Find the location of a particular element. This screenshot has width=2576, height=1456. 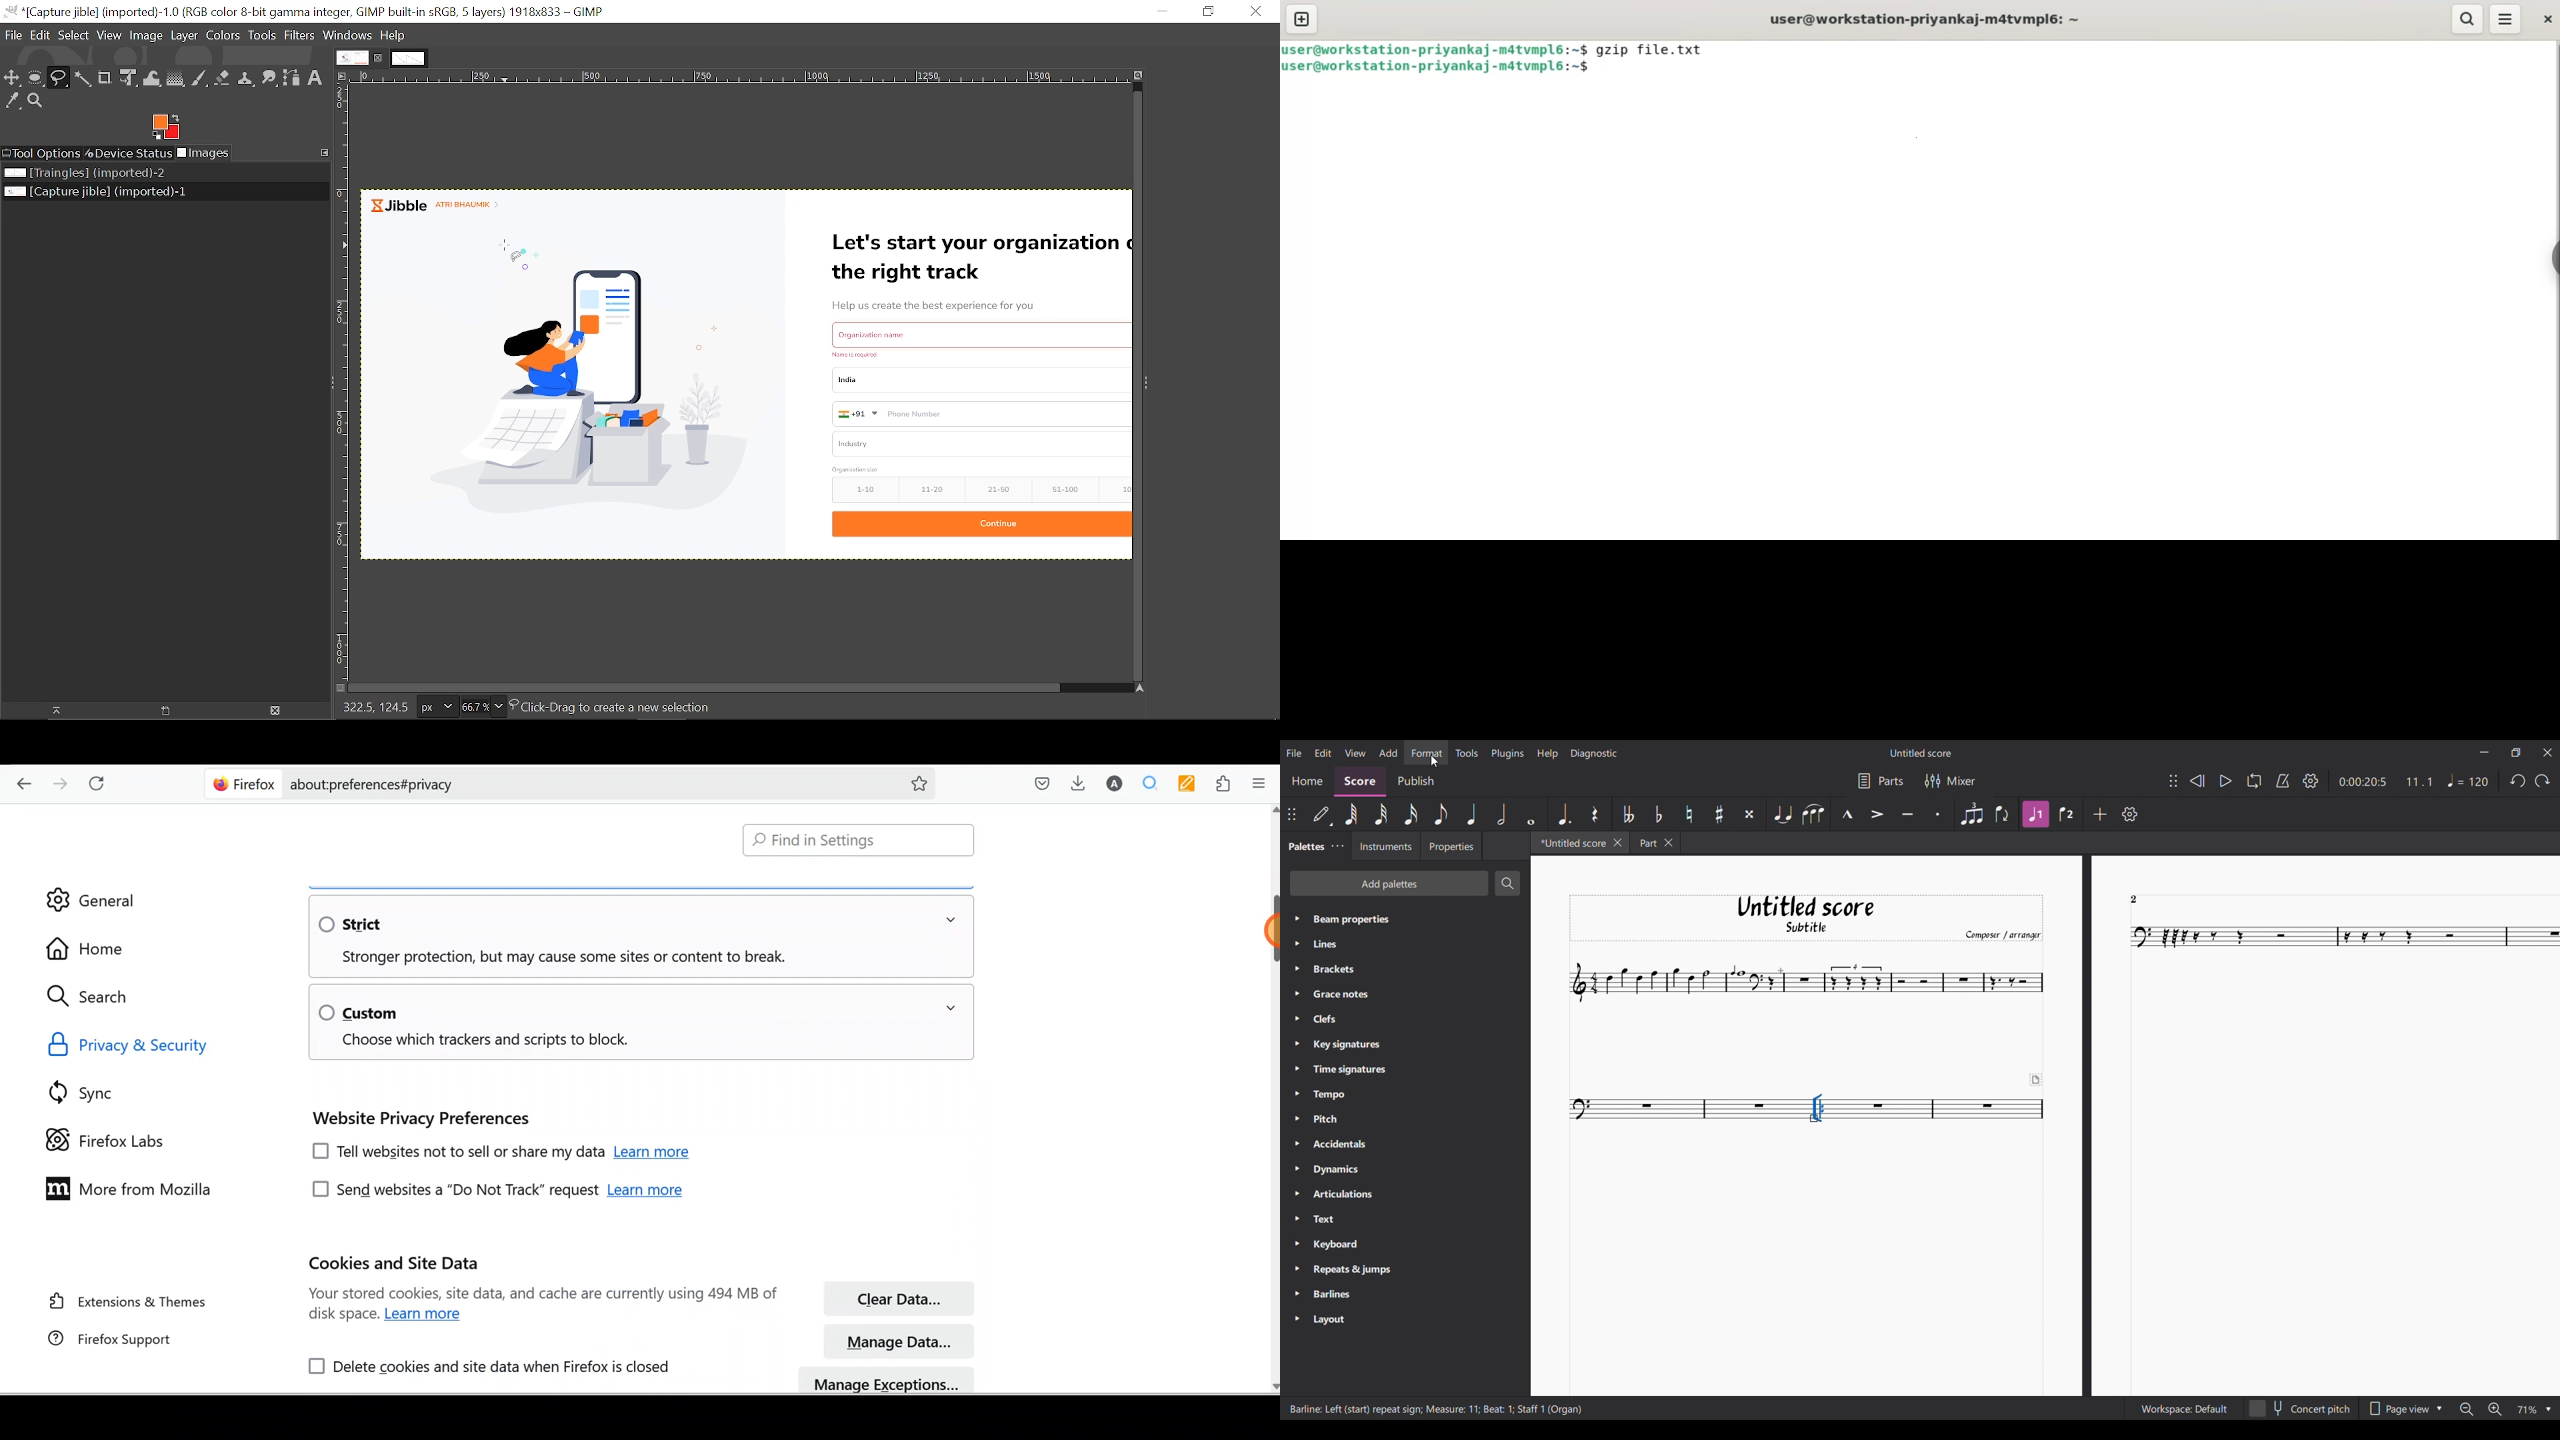

Search is located at coordinates (93, 996).